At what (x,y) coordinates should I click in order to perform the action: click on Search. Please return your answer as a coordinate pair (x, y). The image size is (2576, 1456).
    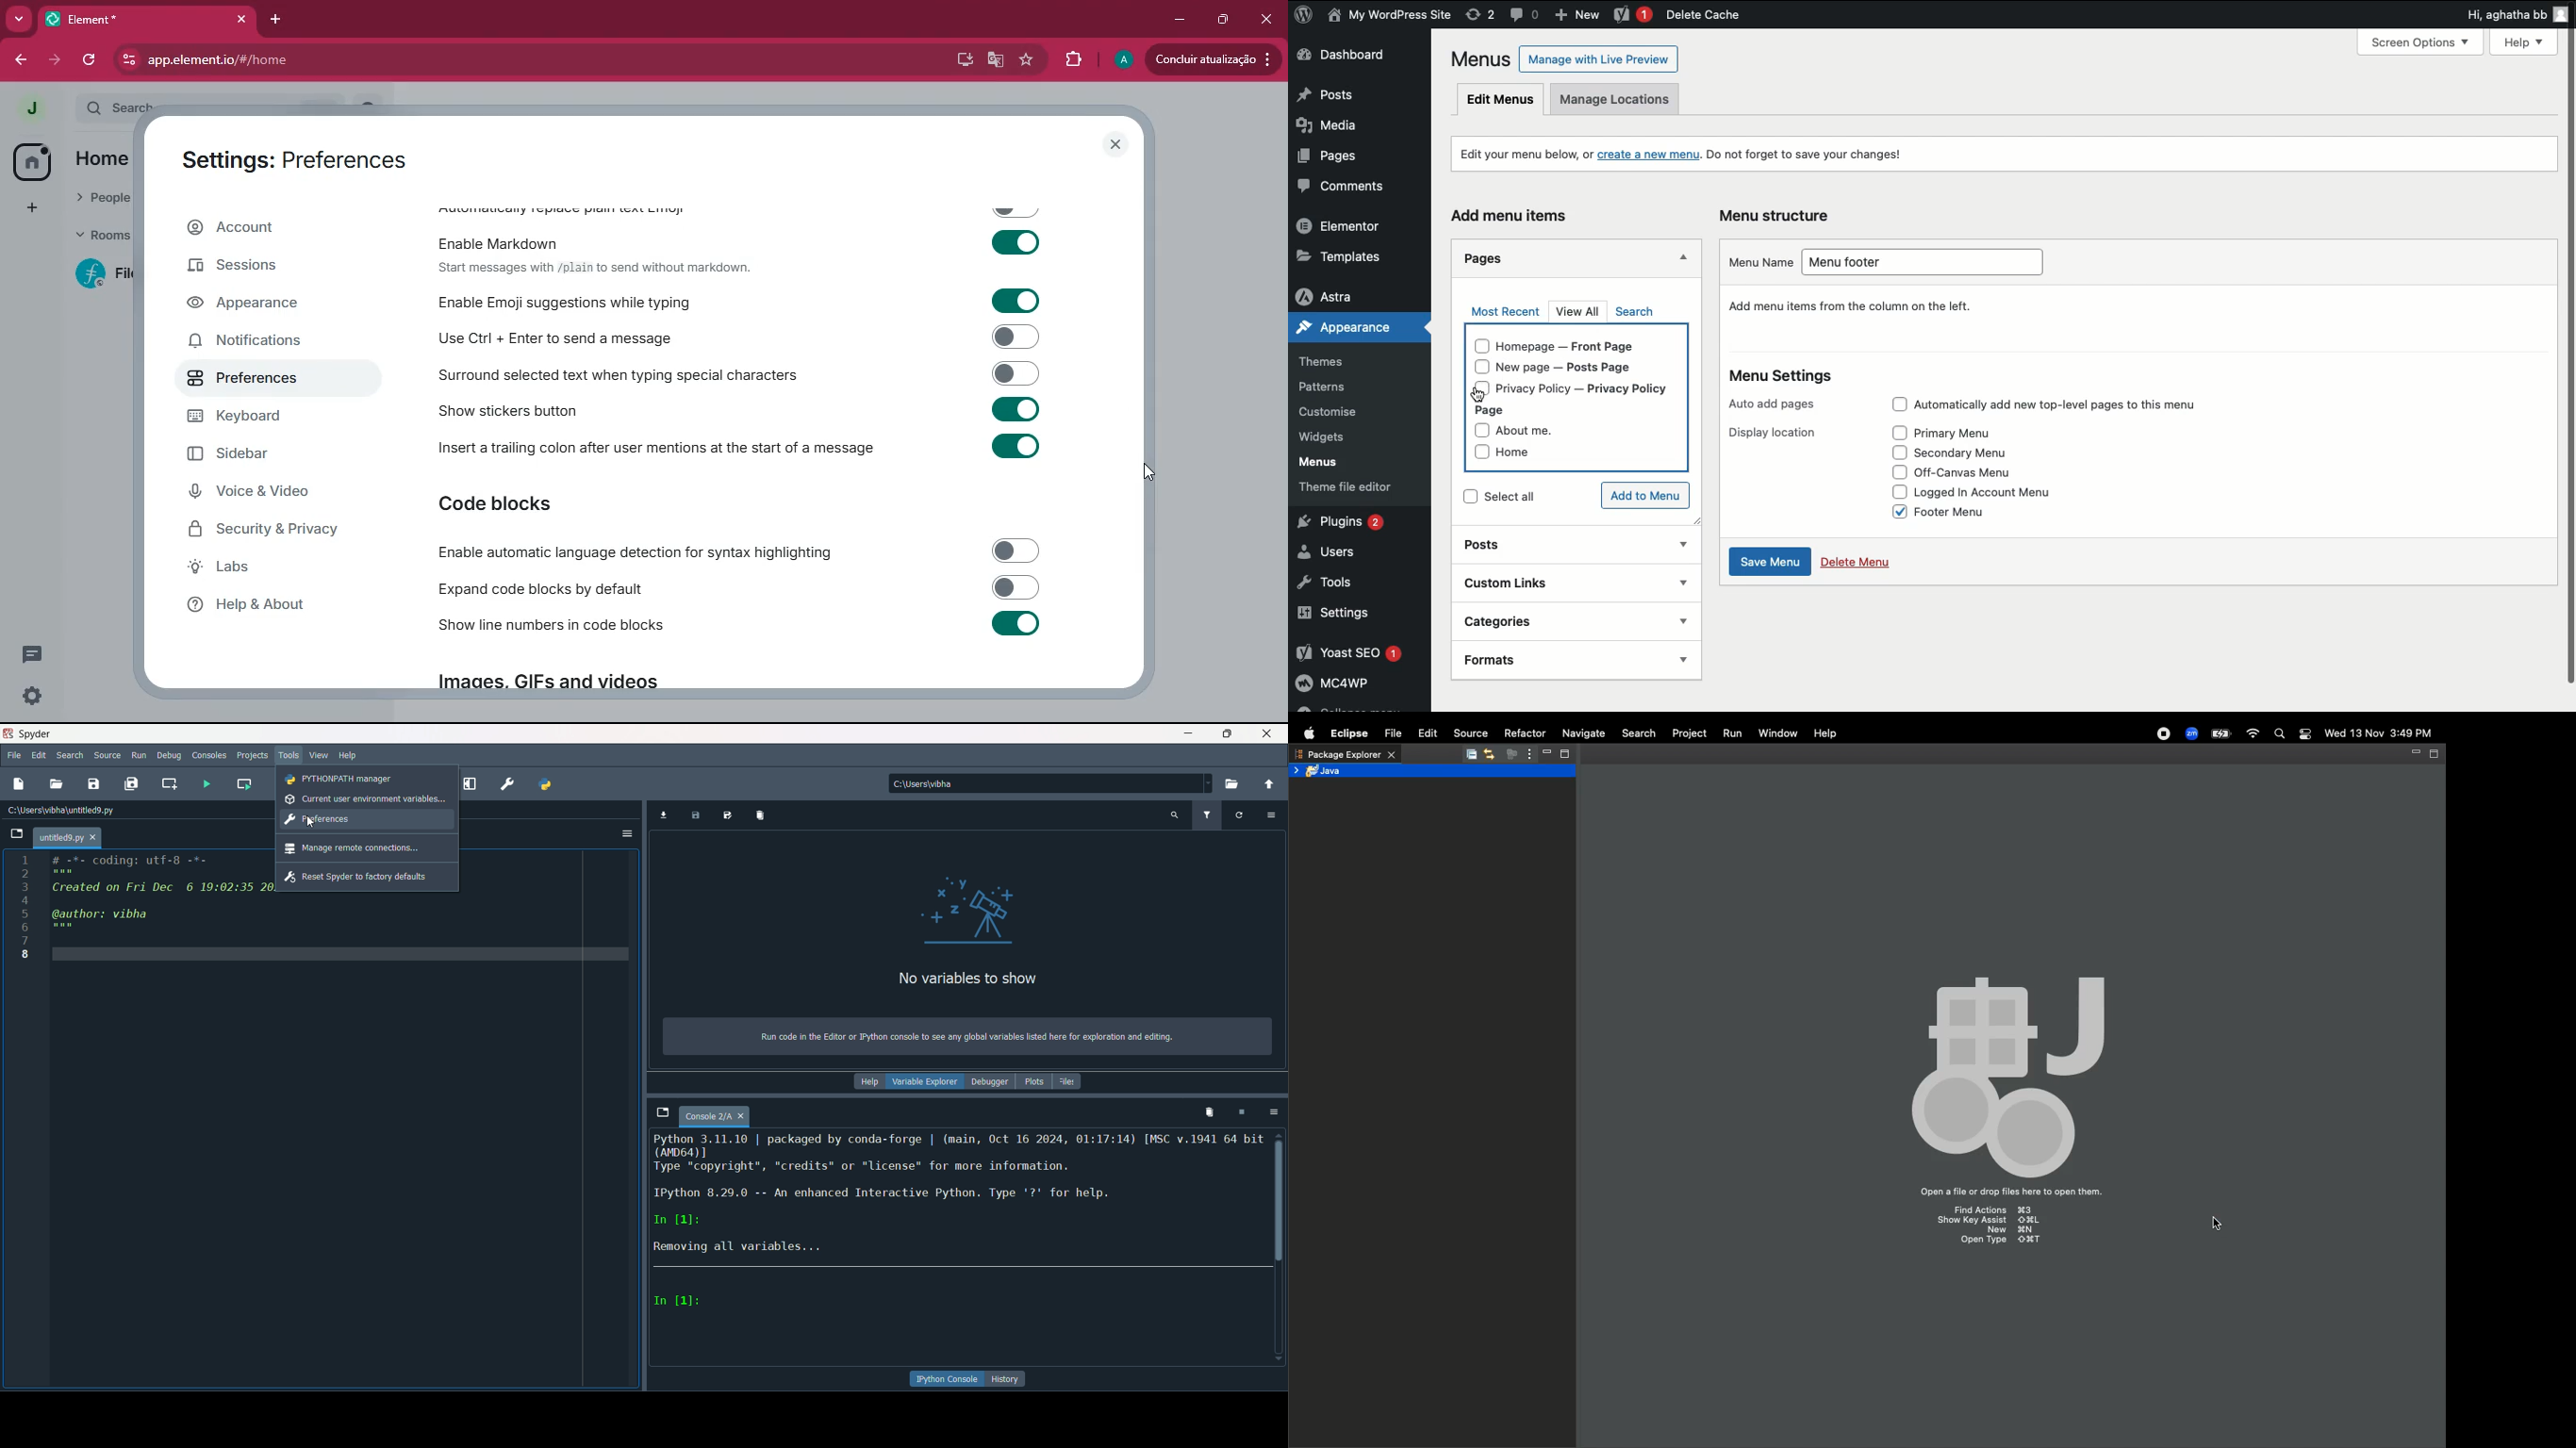
    Looking at the image, I should click on (1633, 312).